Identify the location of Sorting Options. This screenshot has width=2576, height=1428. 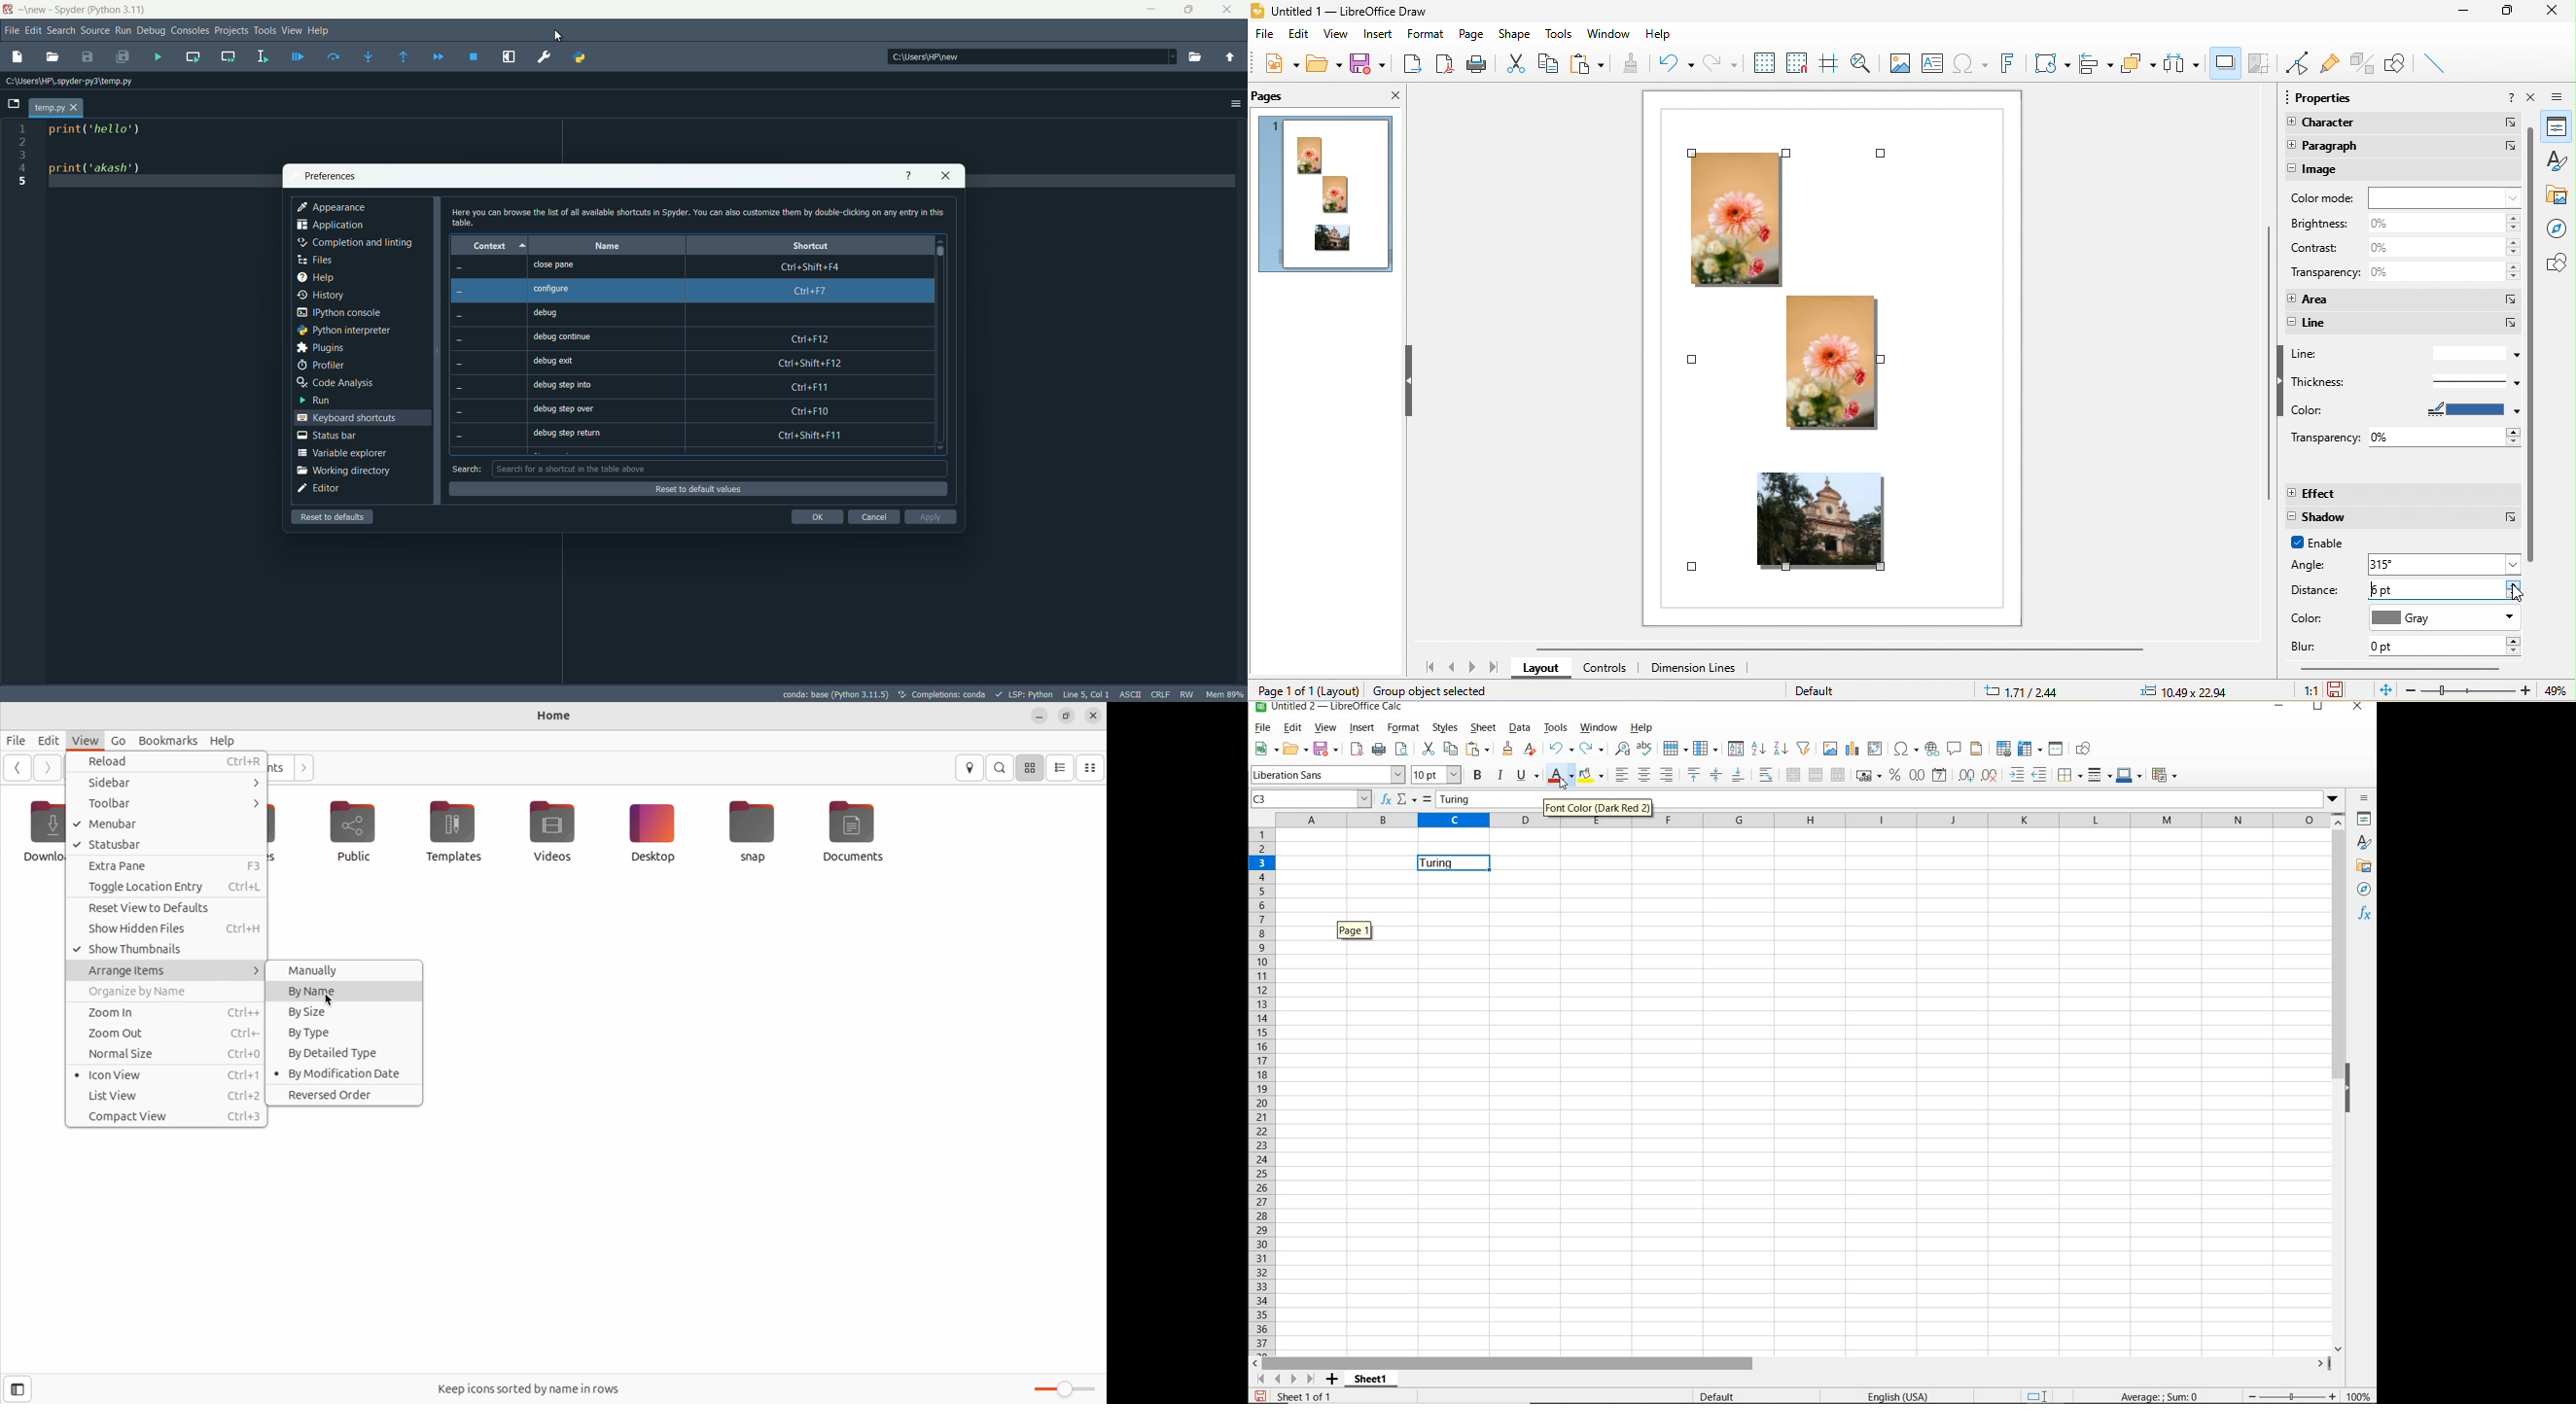
(524, 245).